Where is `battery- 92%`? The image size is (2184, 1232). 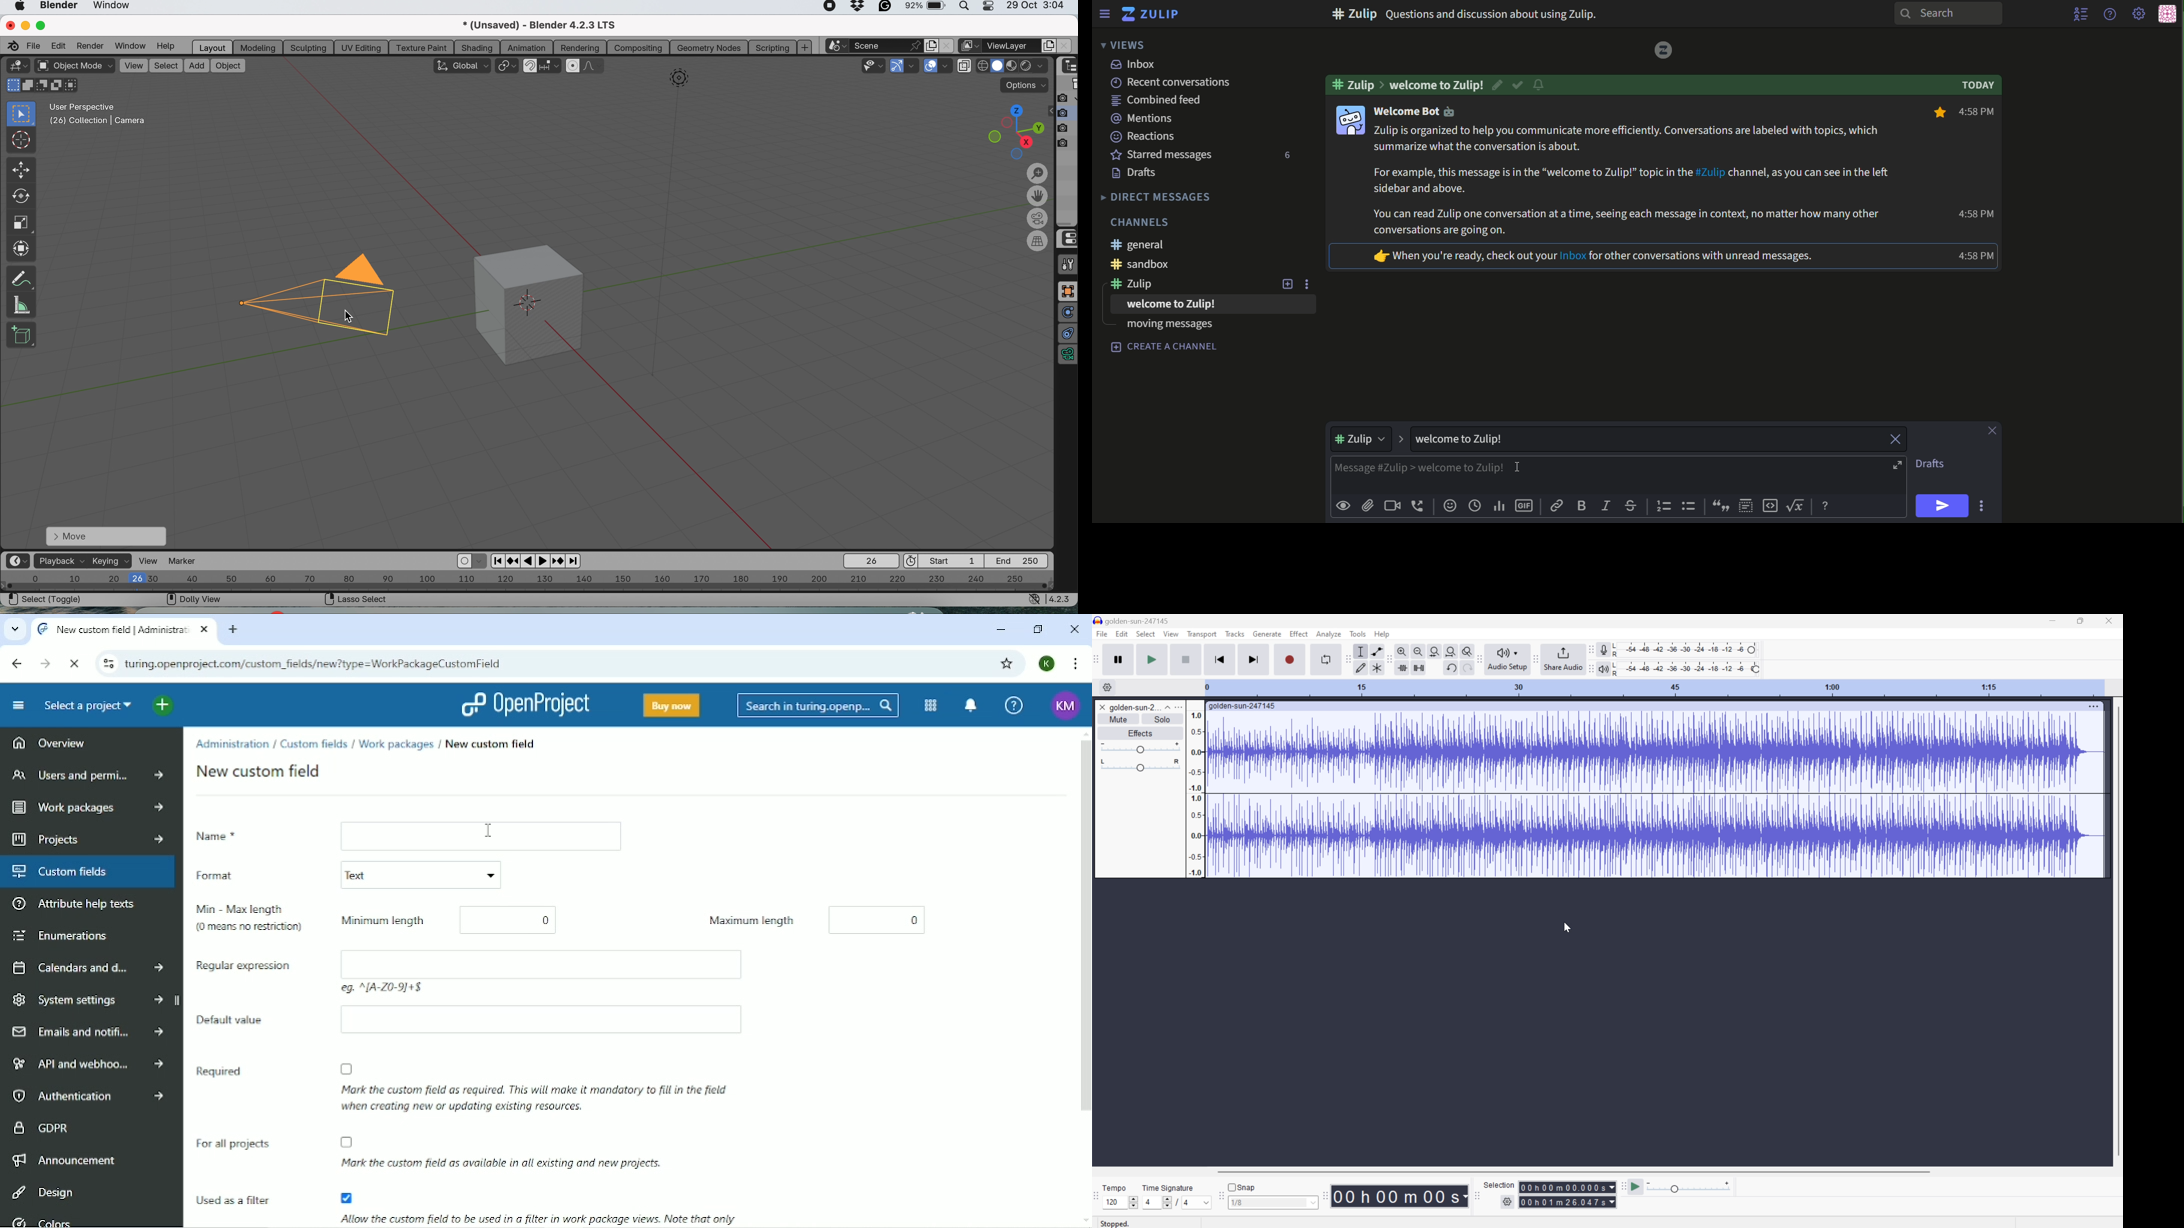 battery- 92% is located at coordinates (930, 8).